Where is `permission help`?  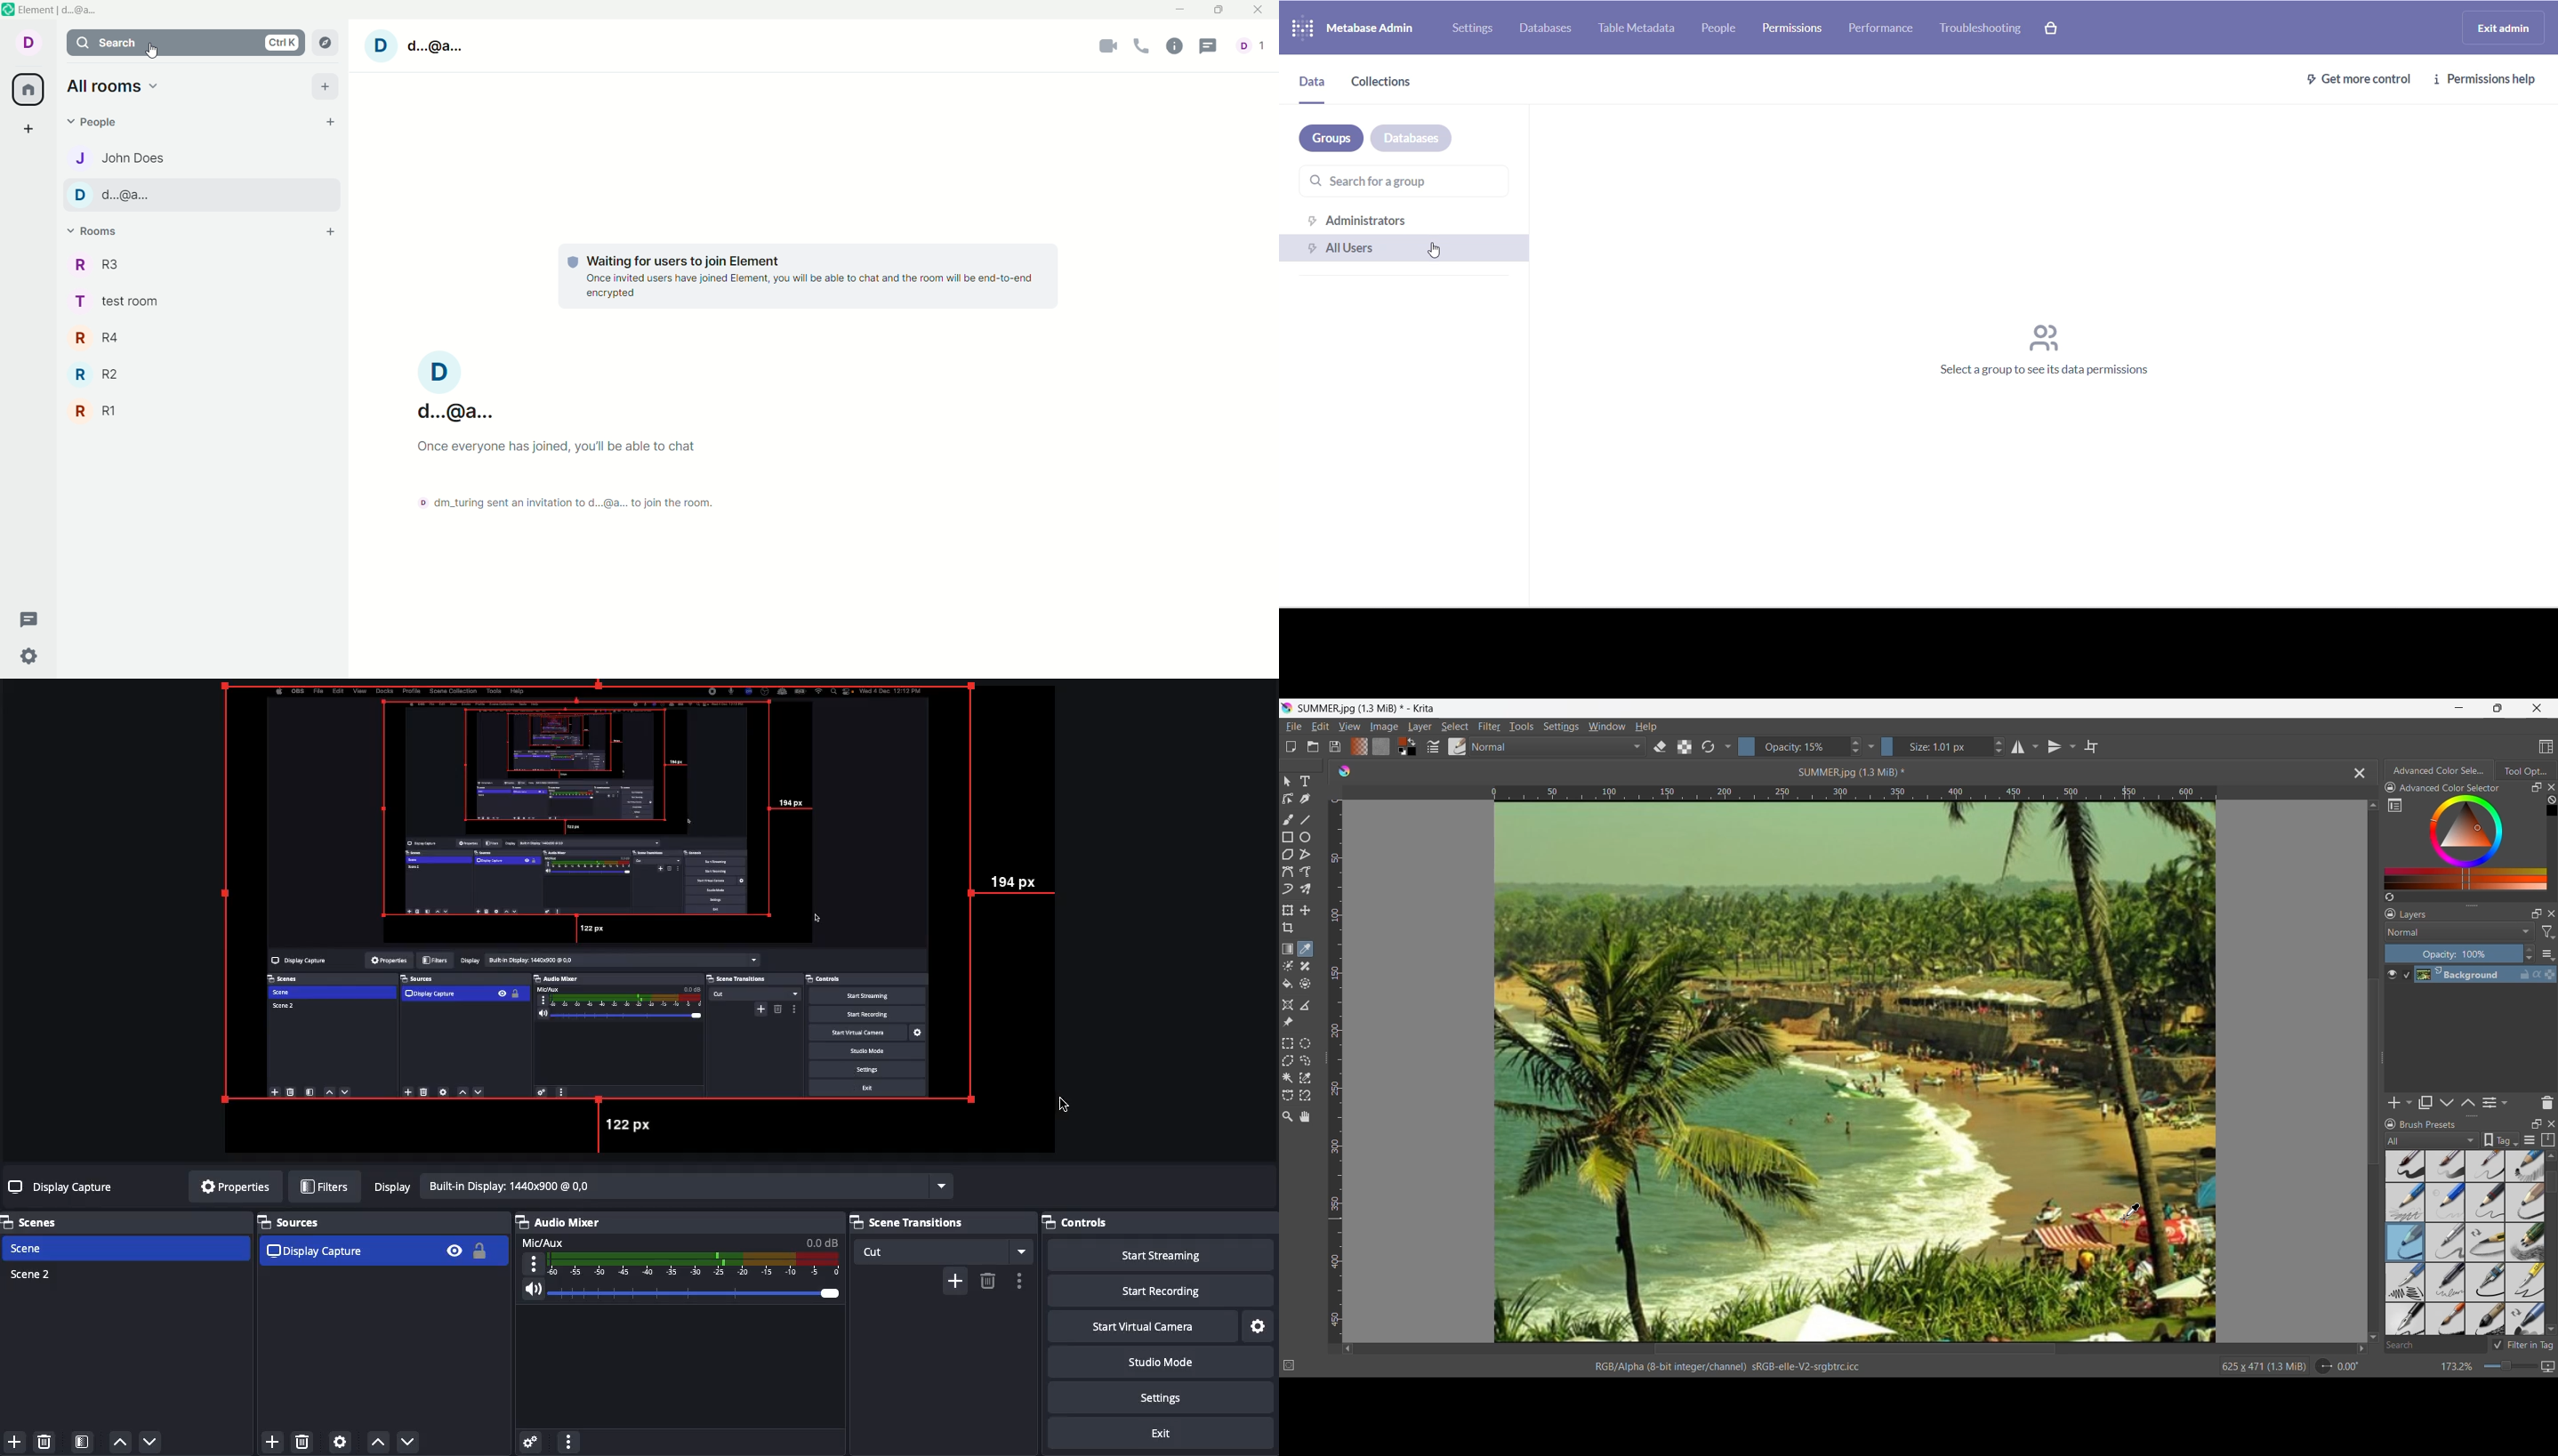
permission help is located at coordinates (2487, 82).